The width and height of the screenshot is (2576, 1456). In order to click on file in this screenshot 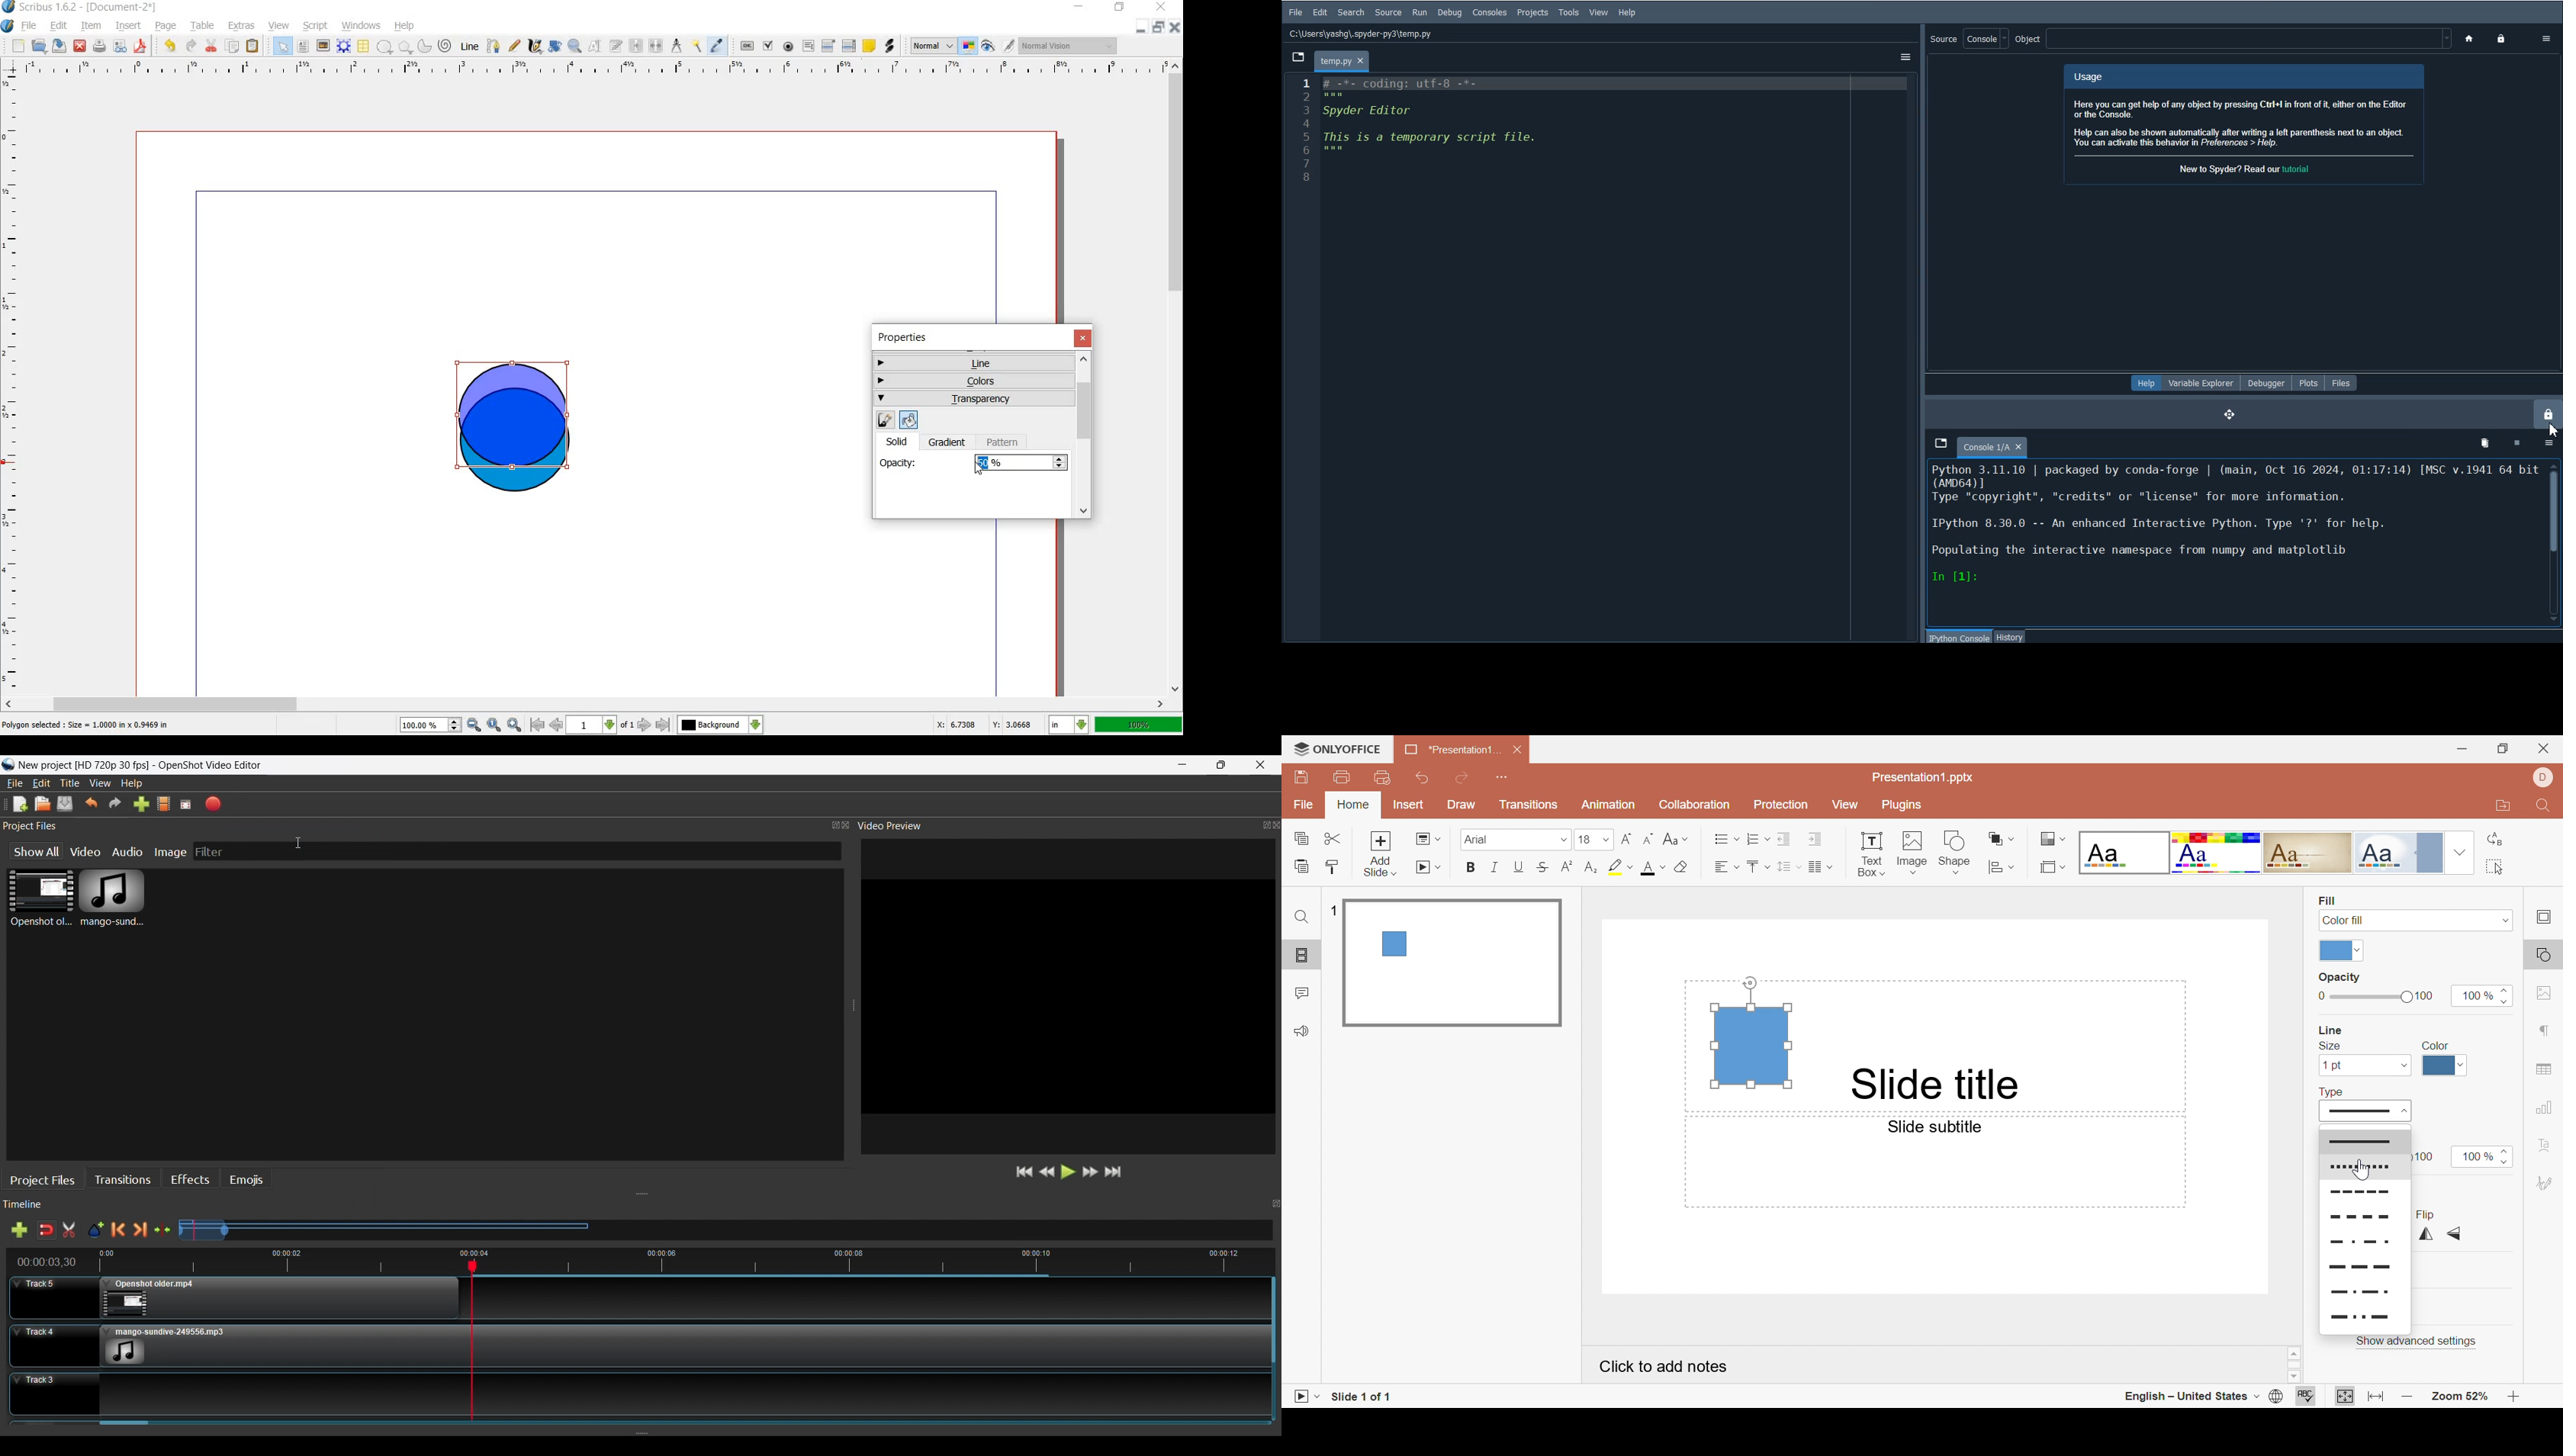, I will do `click(30, 26)`.